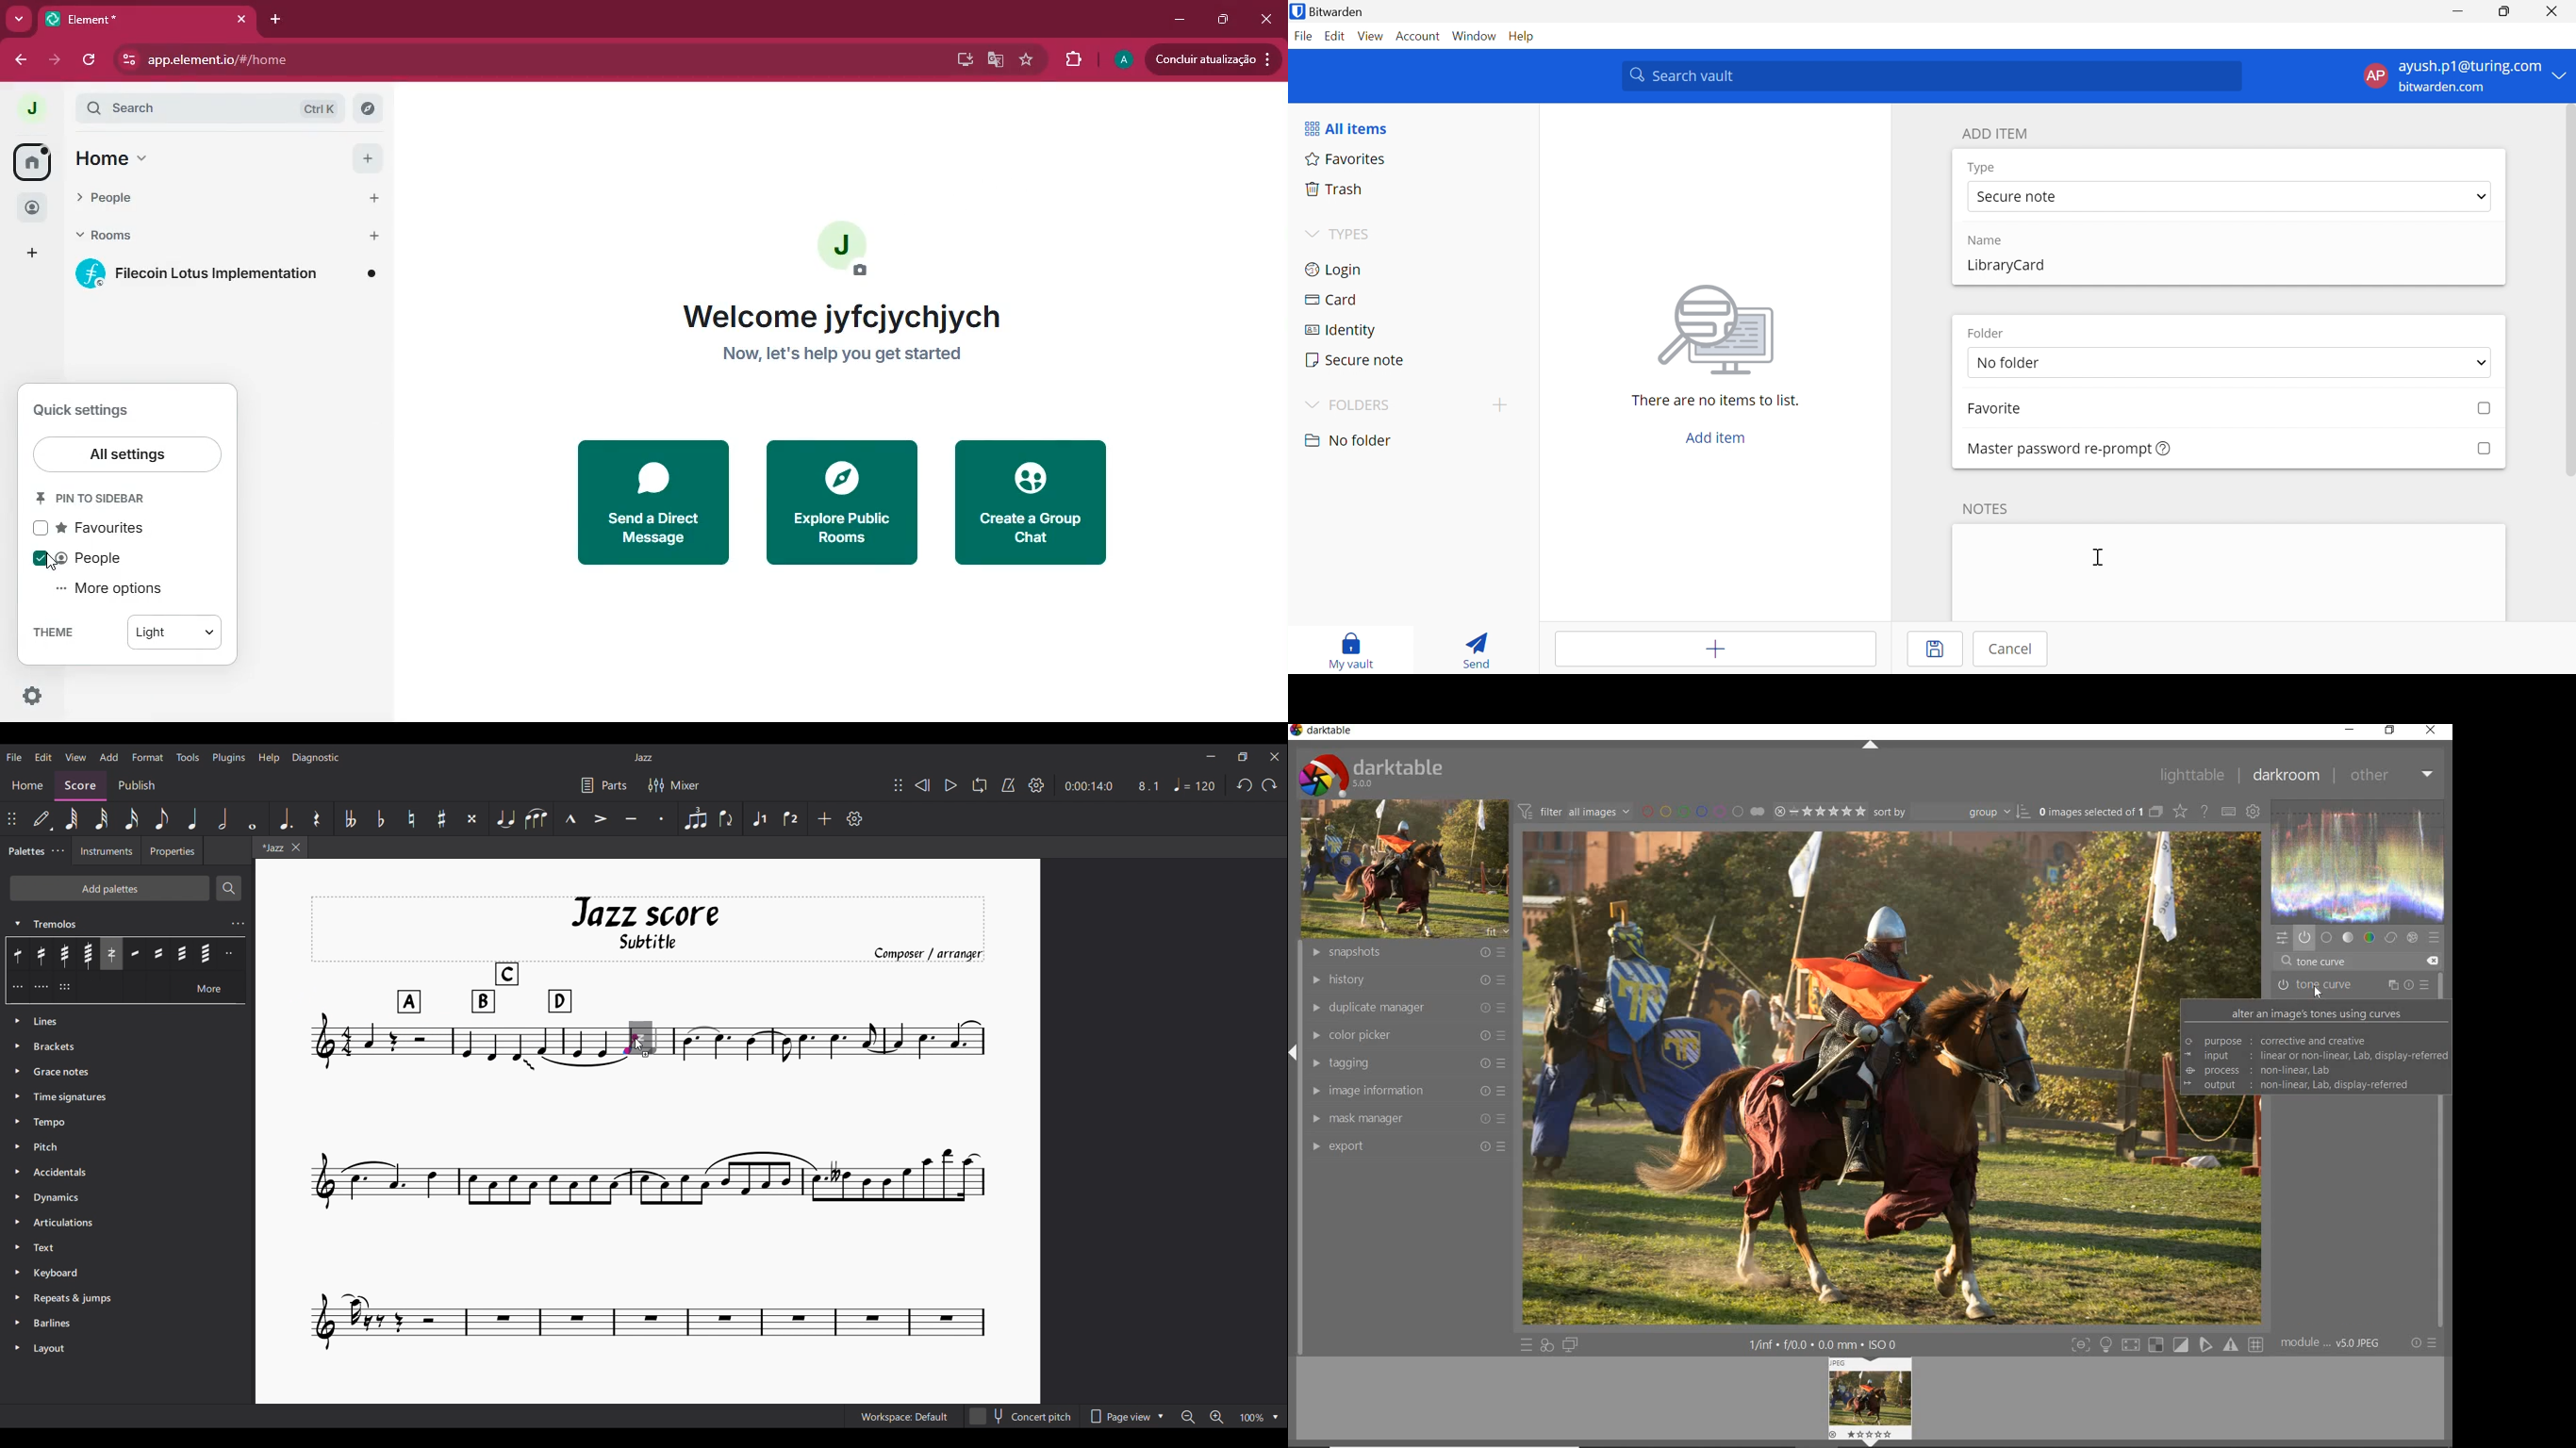 Image resolution: width=2576 pixels, height=1456 pixels. Describe the element at coordinates (821, 1039) in the screenshot. I see `Current score` at that location.